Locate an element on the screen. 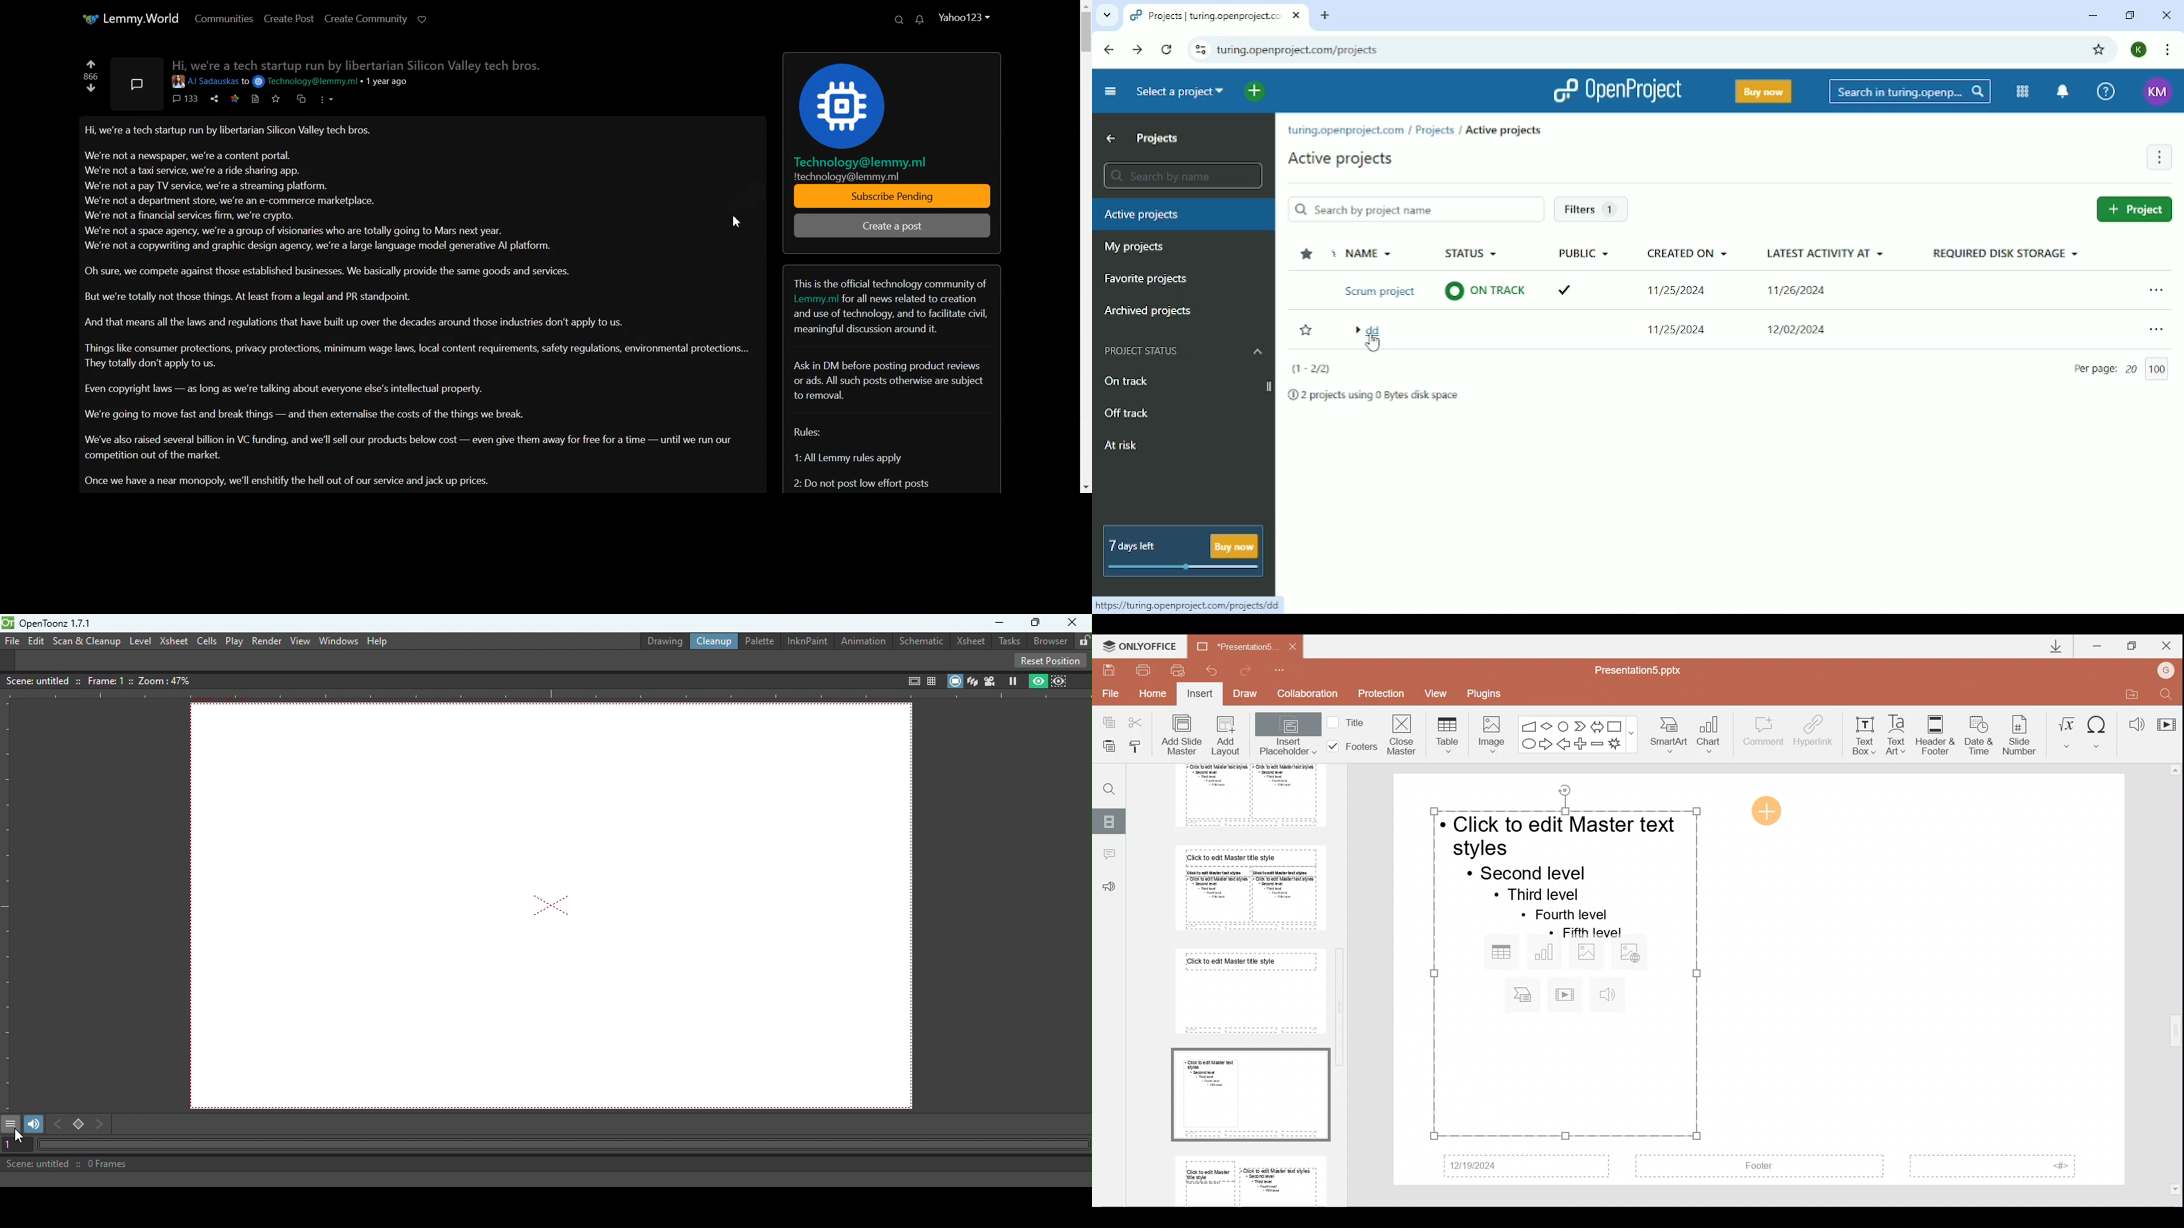  12/02/2024 is located at coordinates (1802, 326).